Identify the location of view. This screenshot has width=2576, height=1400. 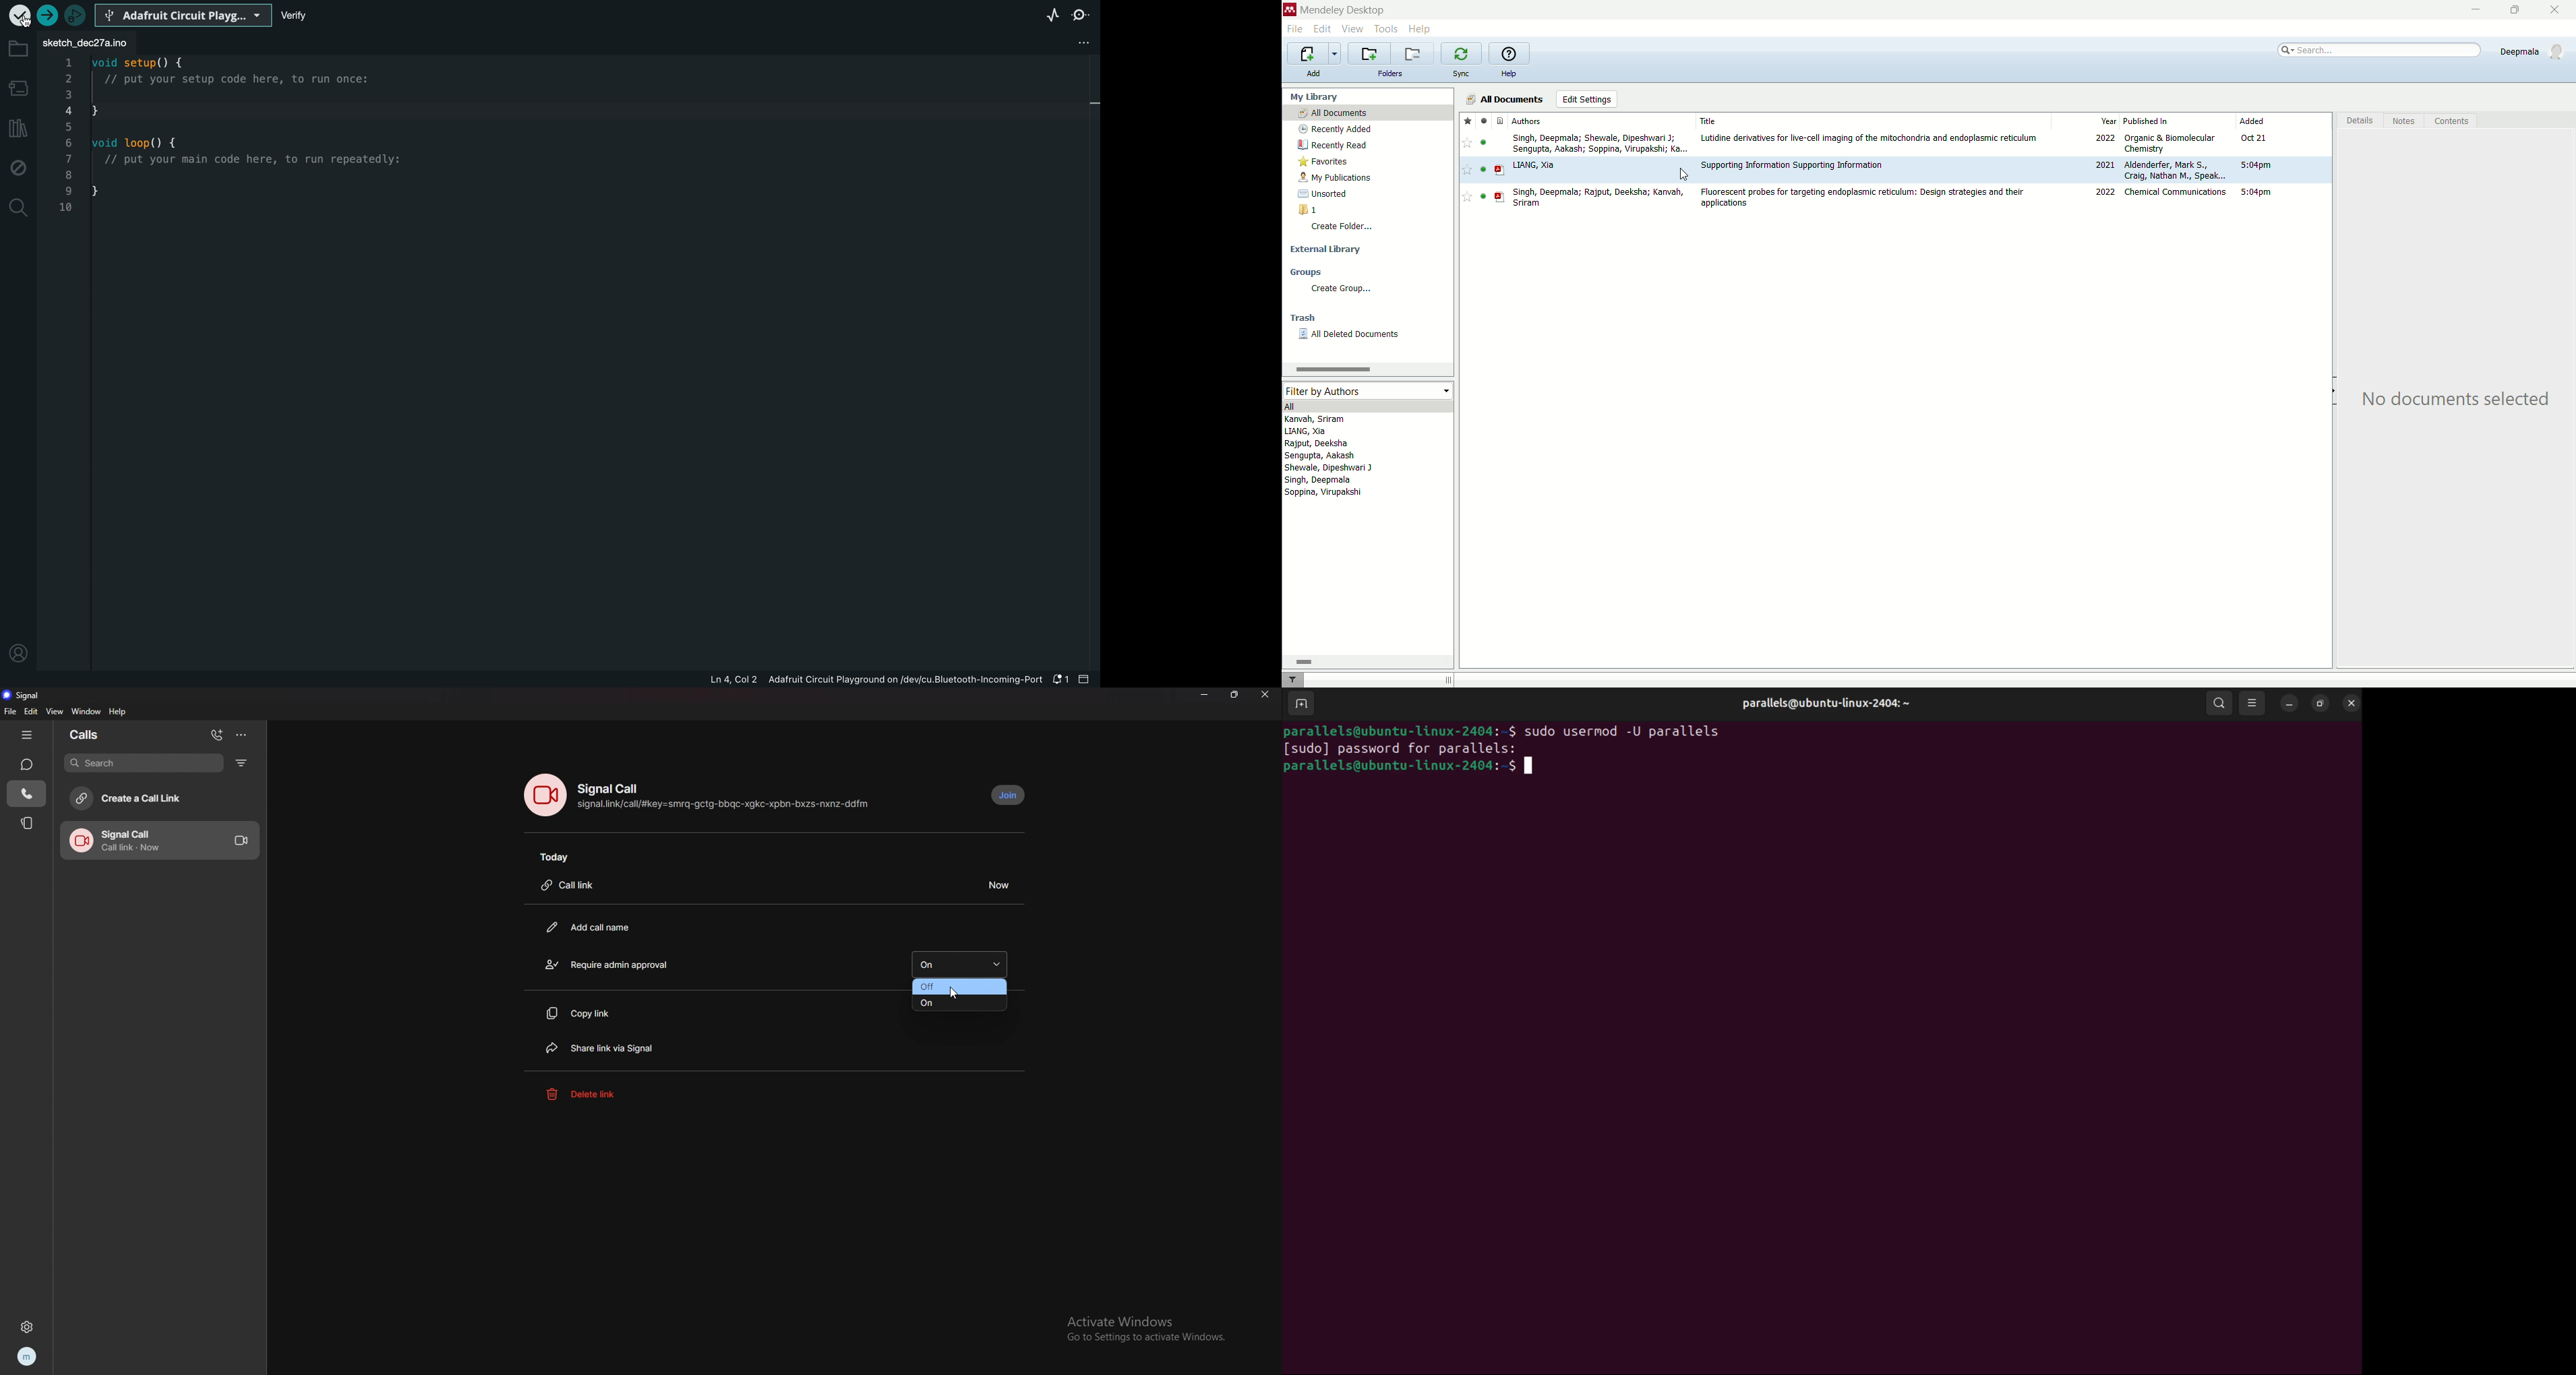
(1352, 28).